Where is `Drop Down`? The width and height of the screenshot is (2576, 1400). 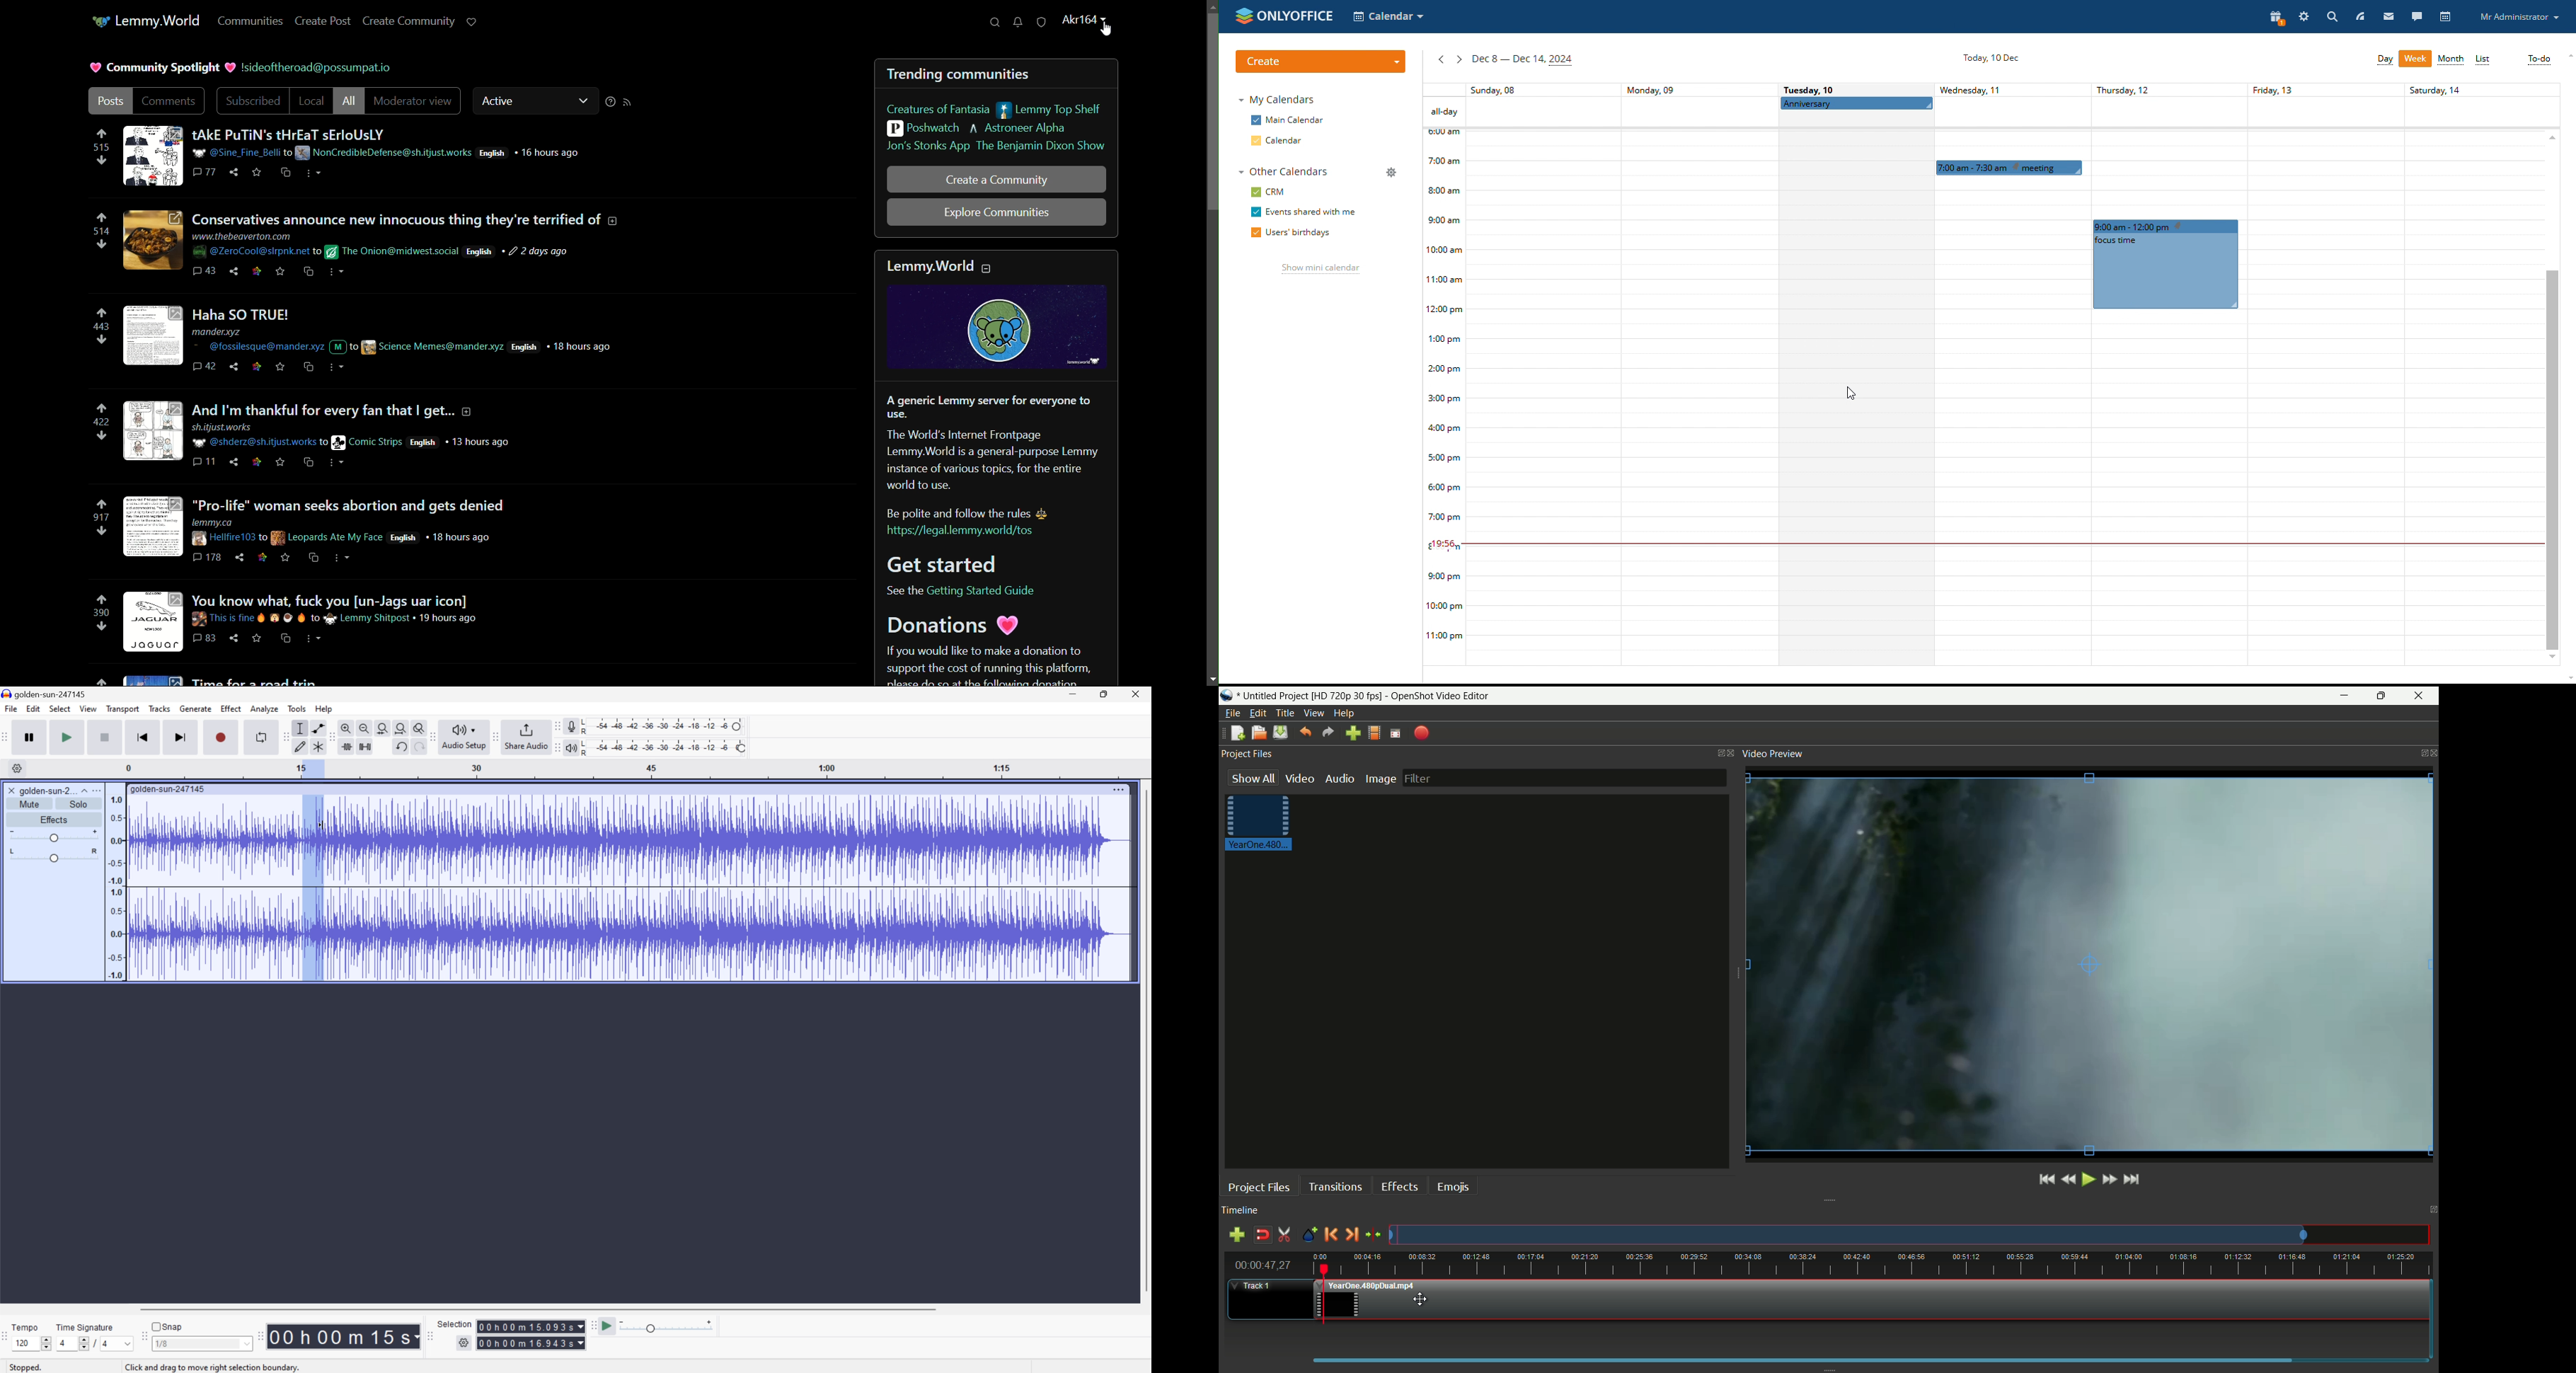 Drop Down is located at coordinates (125, 1344).